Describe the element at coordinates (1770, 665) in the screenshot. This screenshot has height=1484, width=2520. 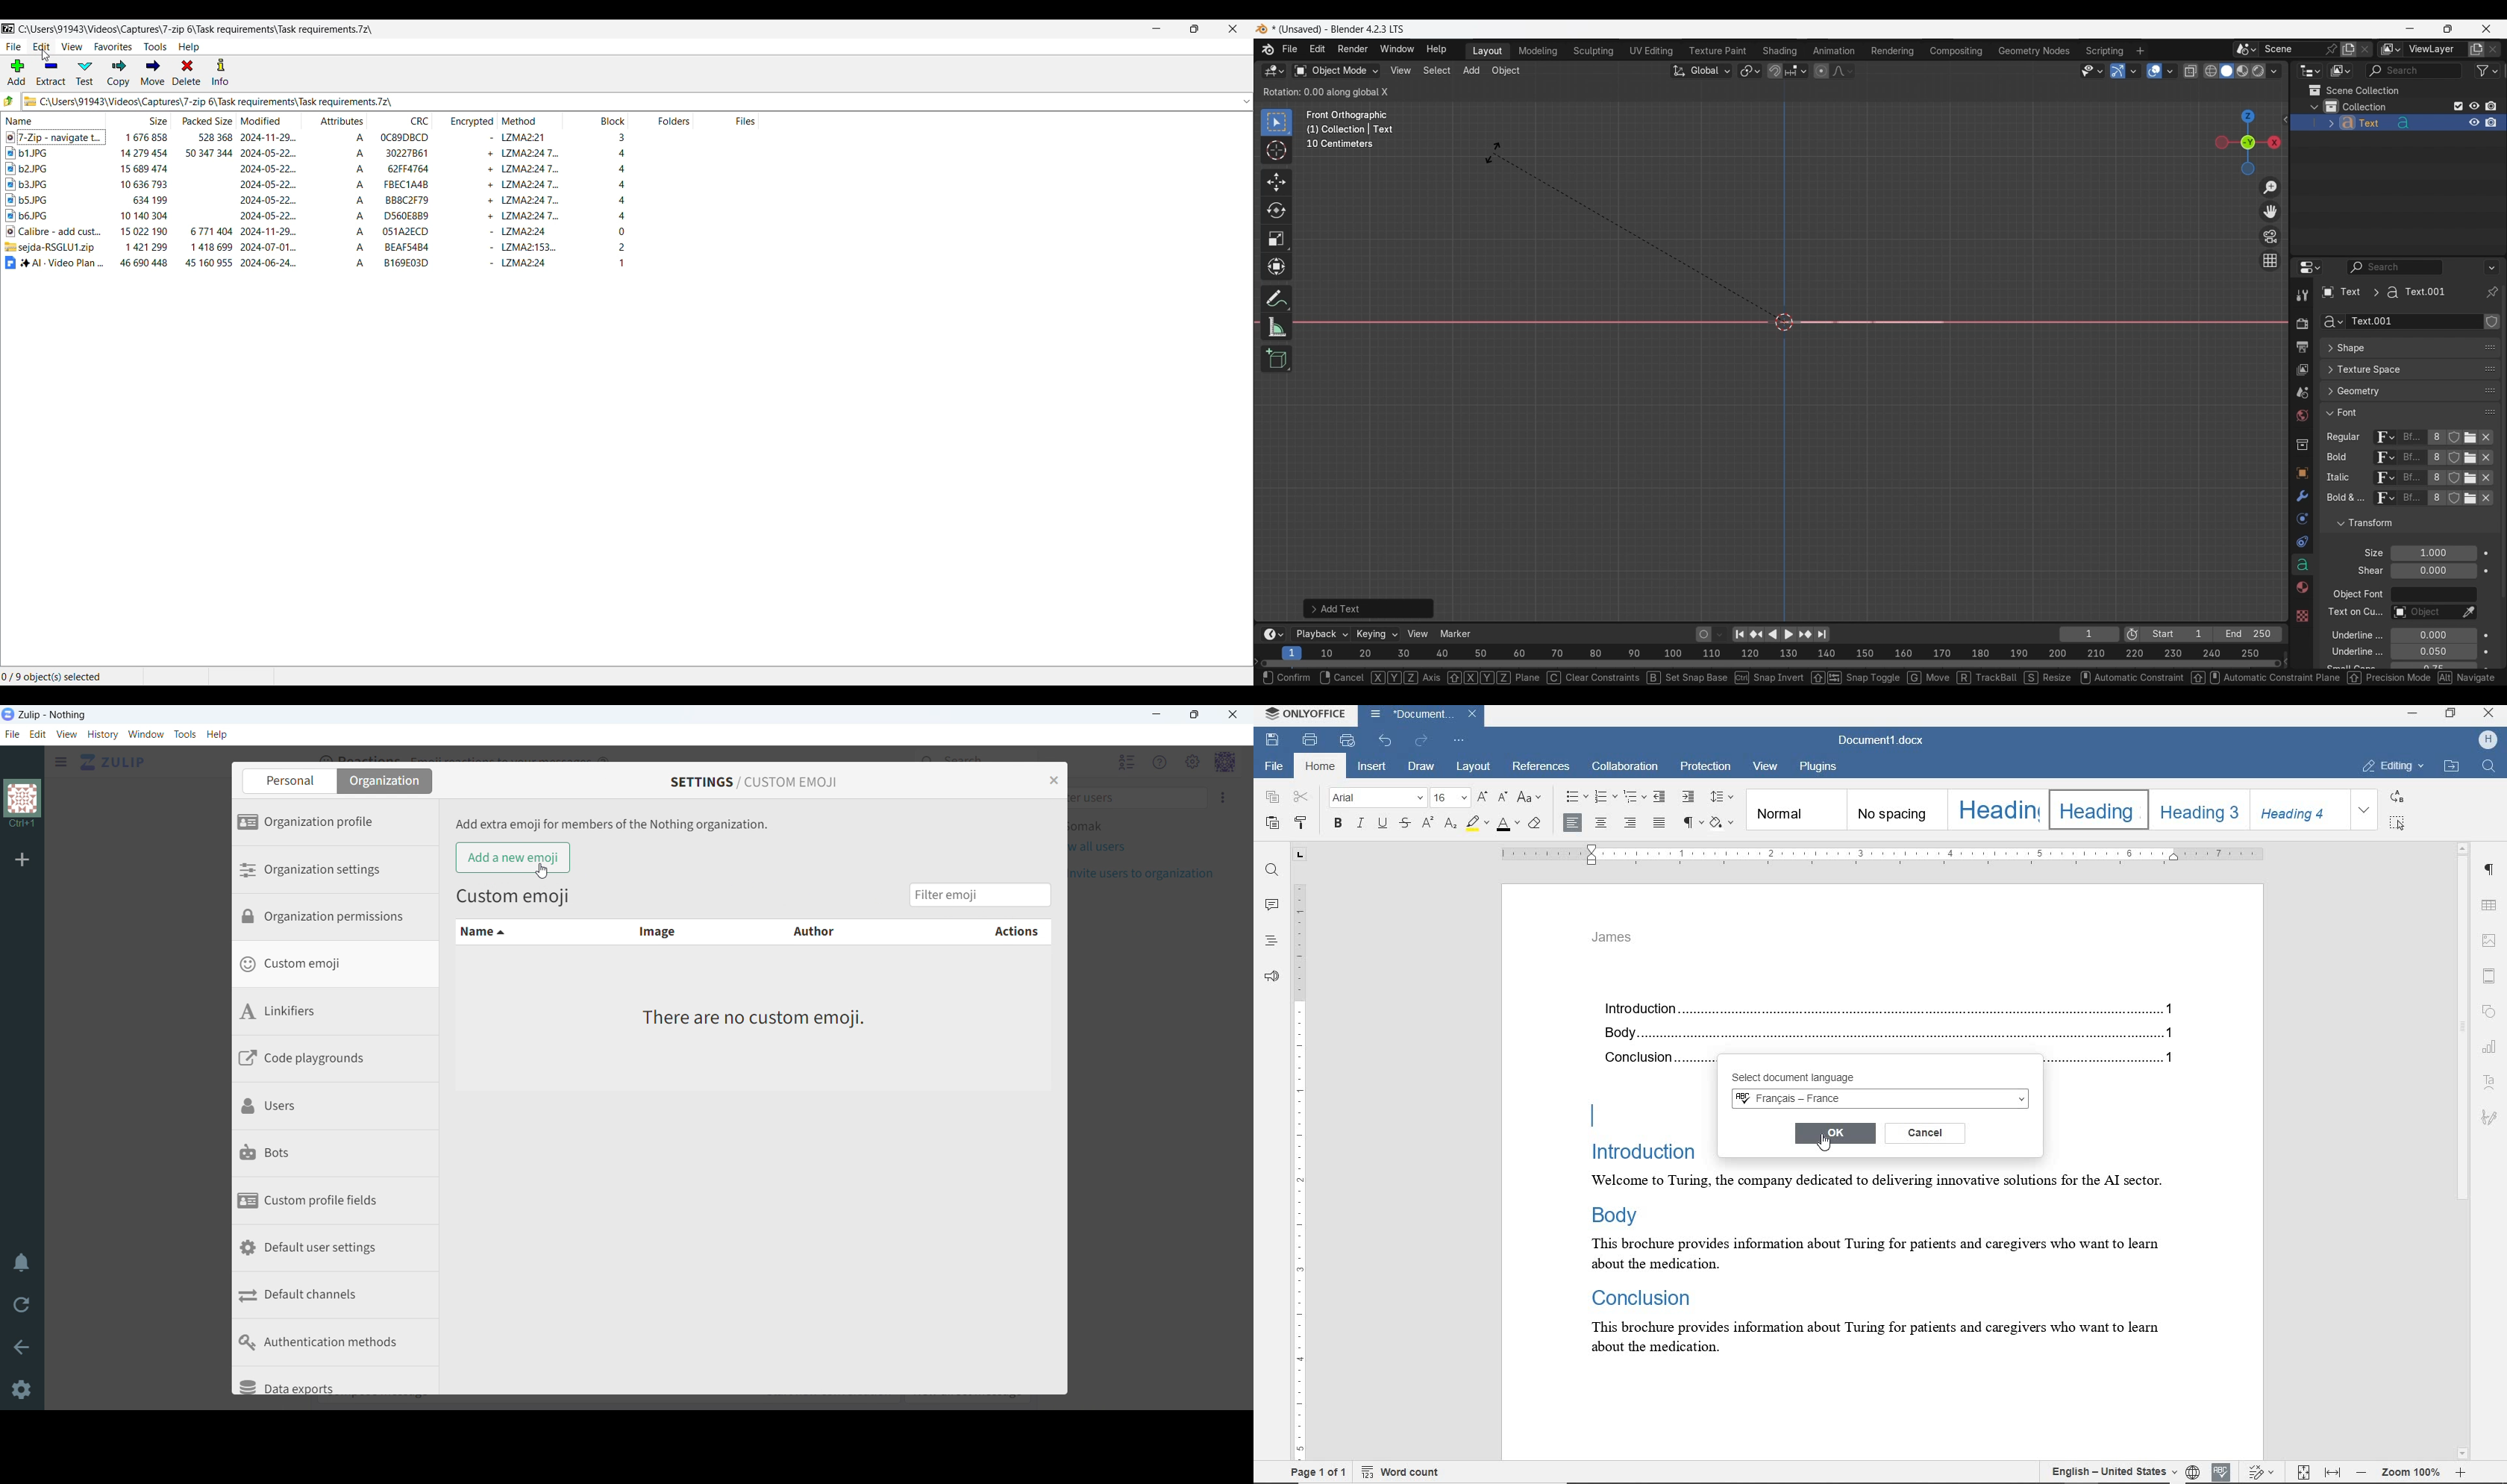
I see `Frames timeline slider` at that location.